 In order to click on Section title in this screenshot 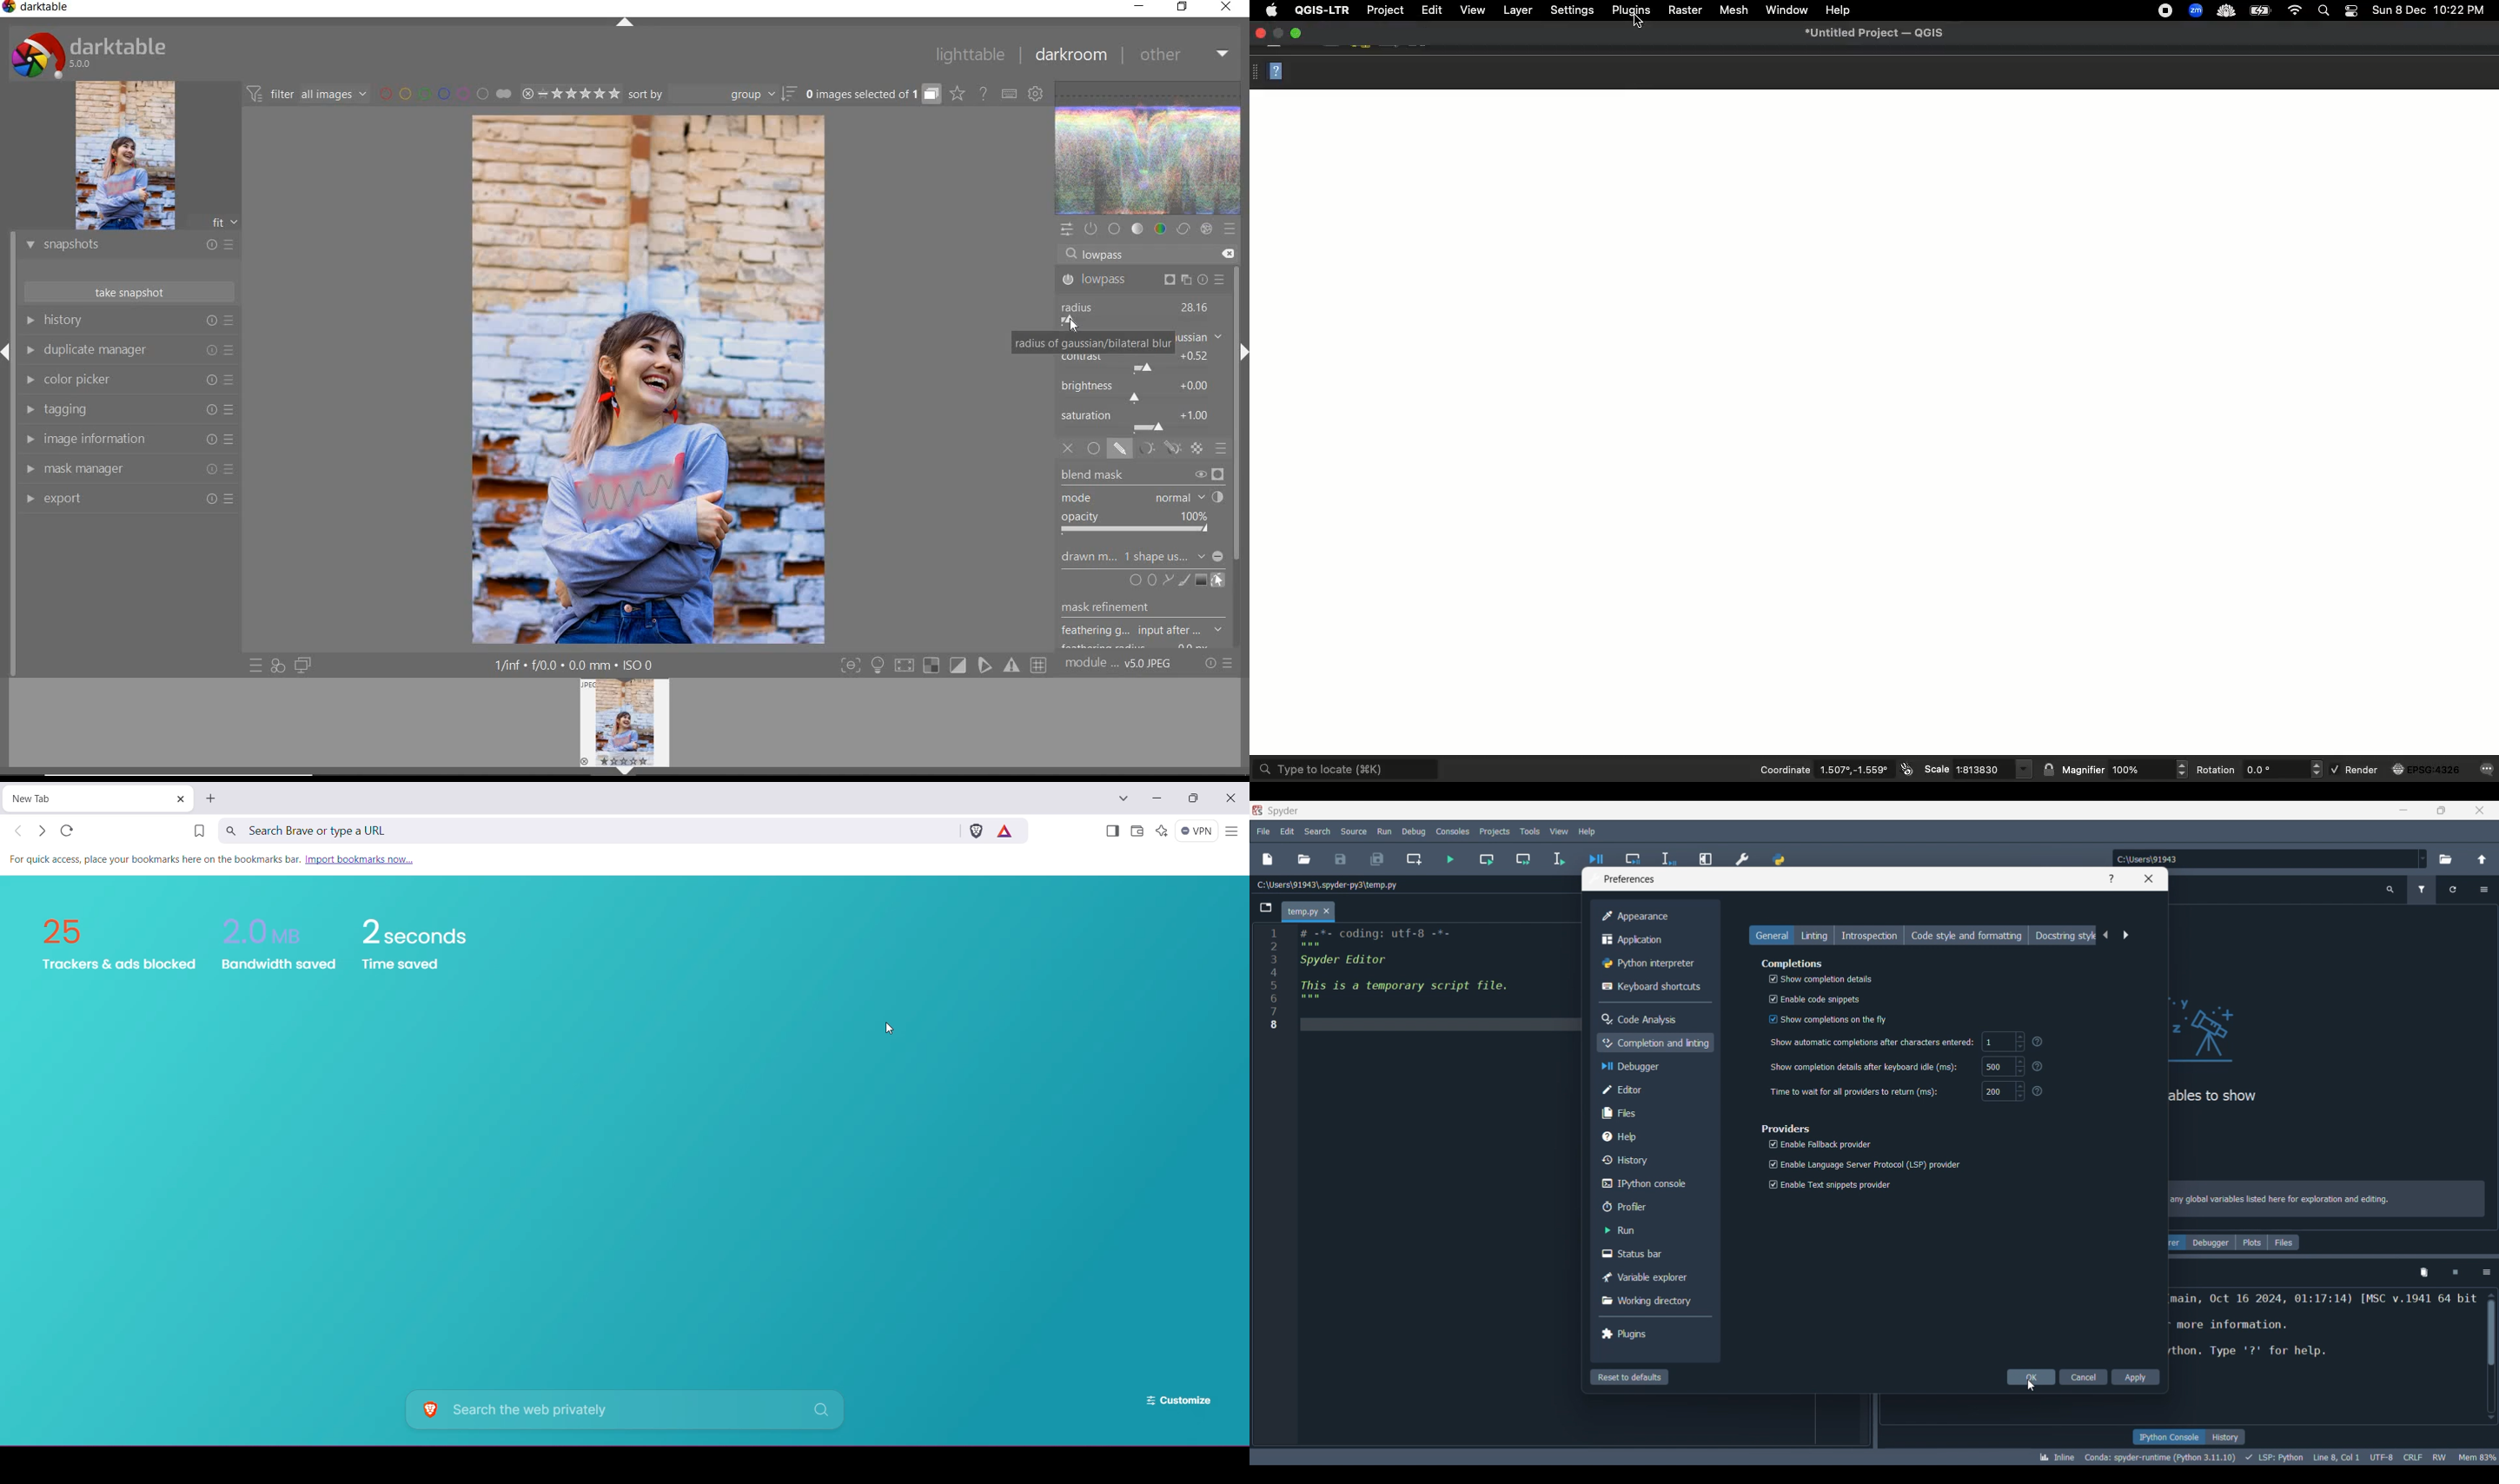, I will do `click(1793, 964)`.